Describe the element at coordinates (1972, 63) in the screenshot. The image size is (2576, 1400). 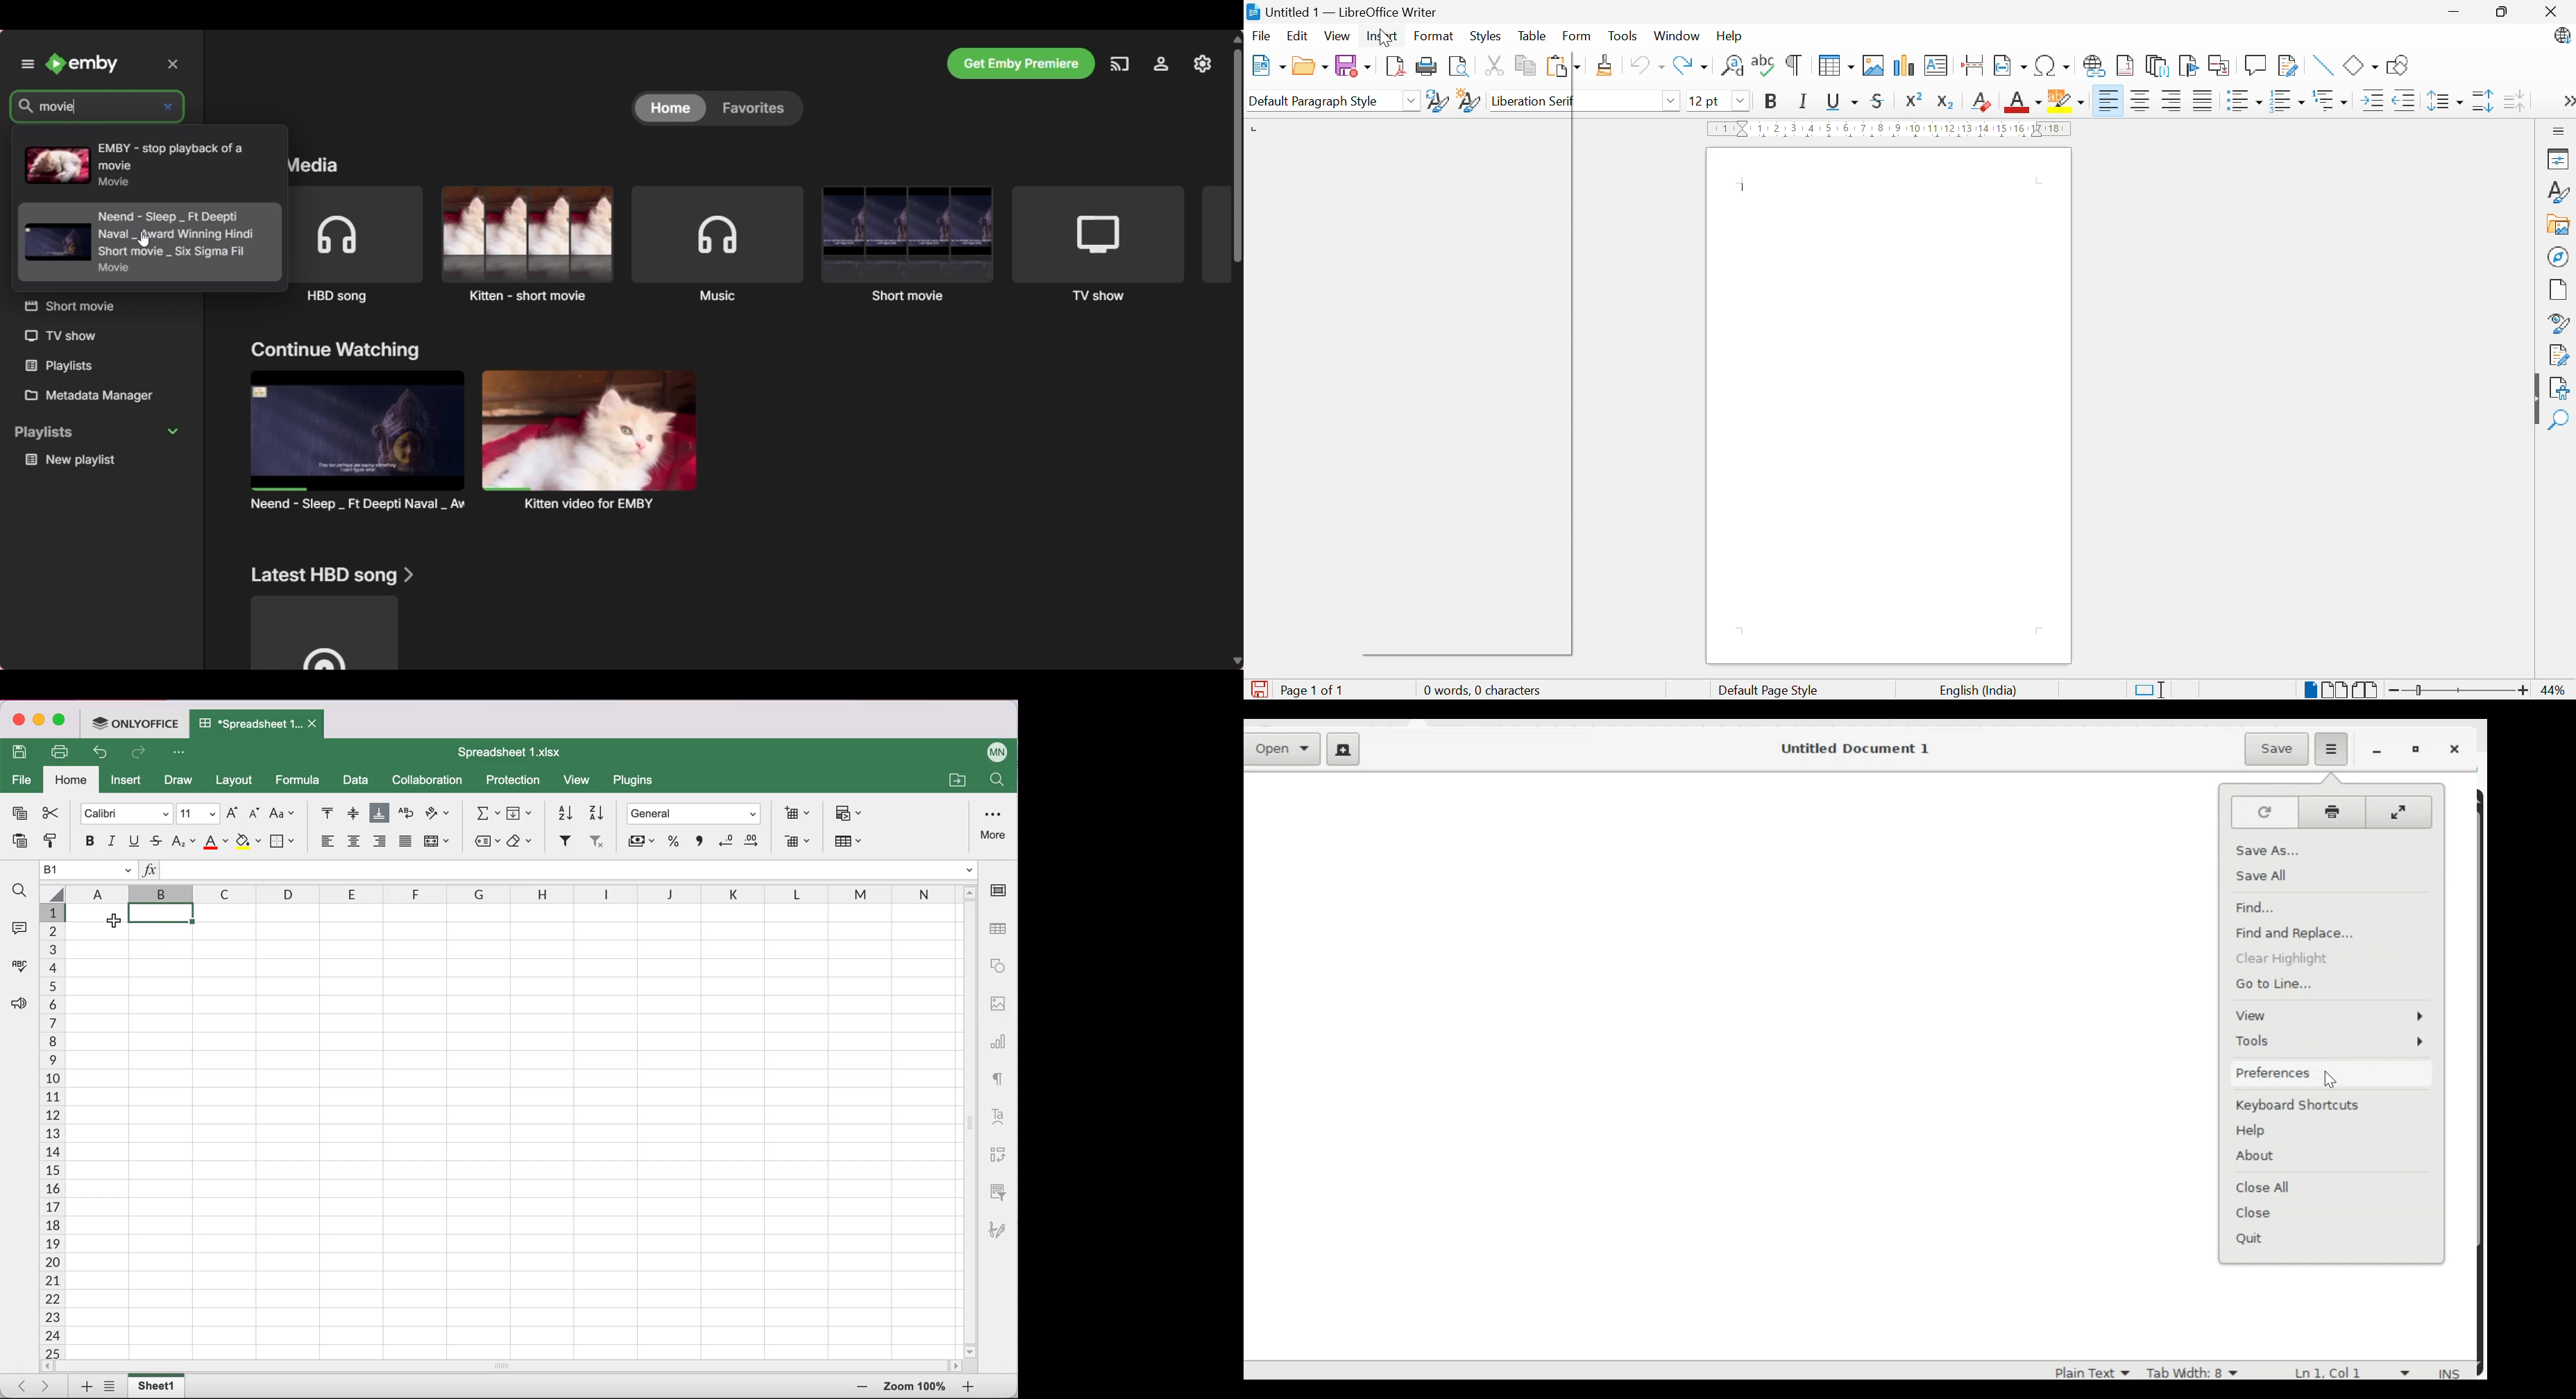
I see `Insert page break` at that location.